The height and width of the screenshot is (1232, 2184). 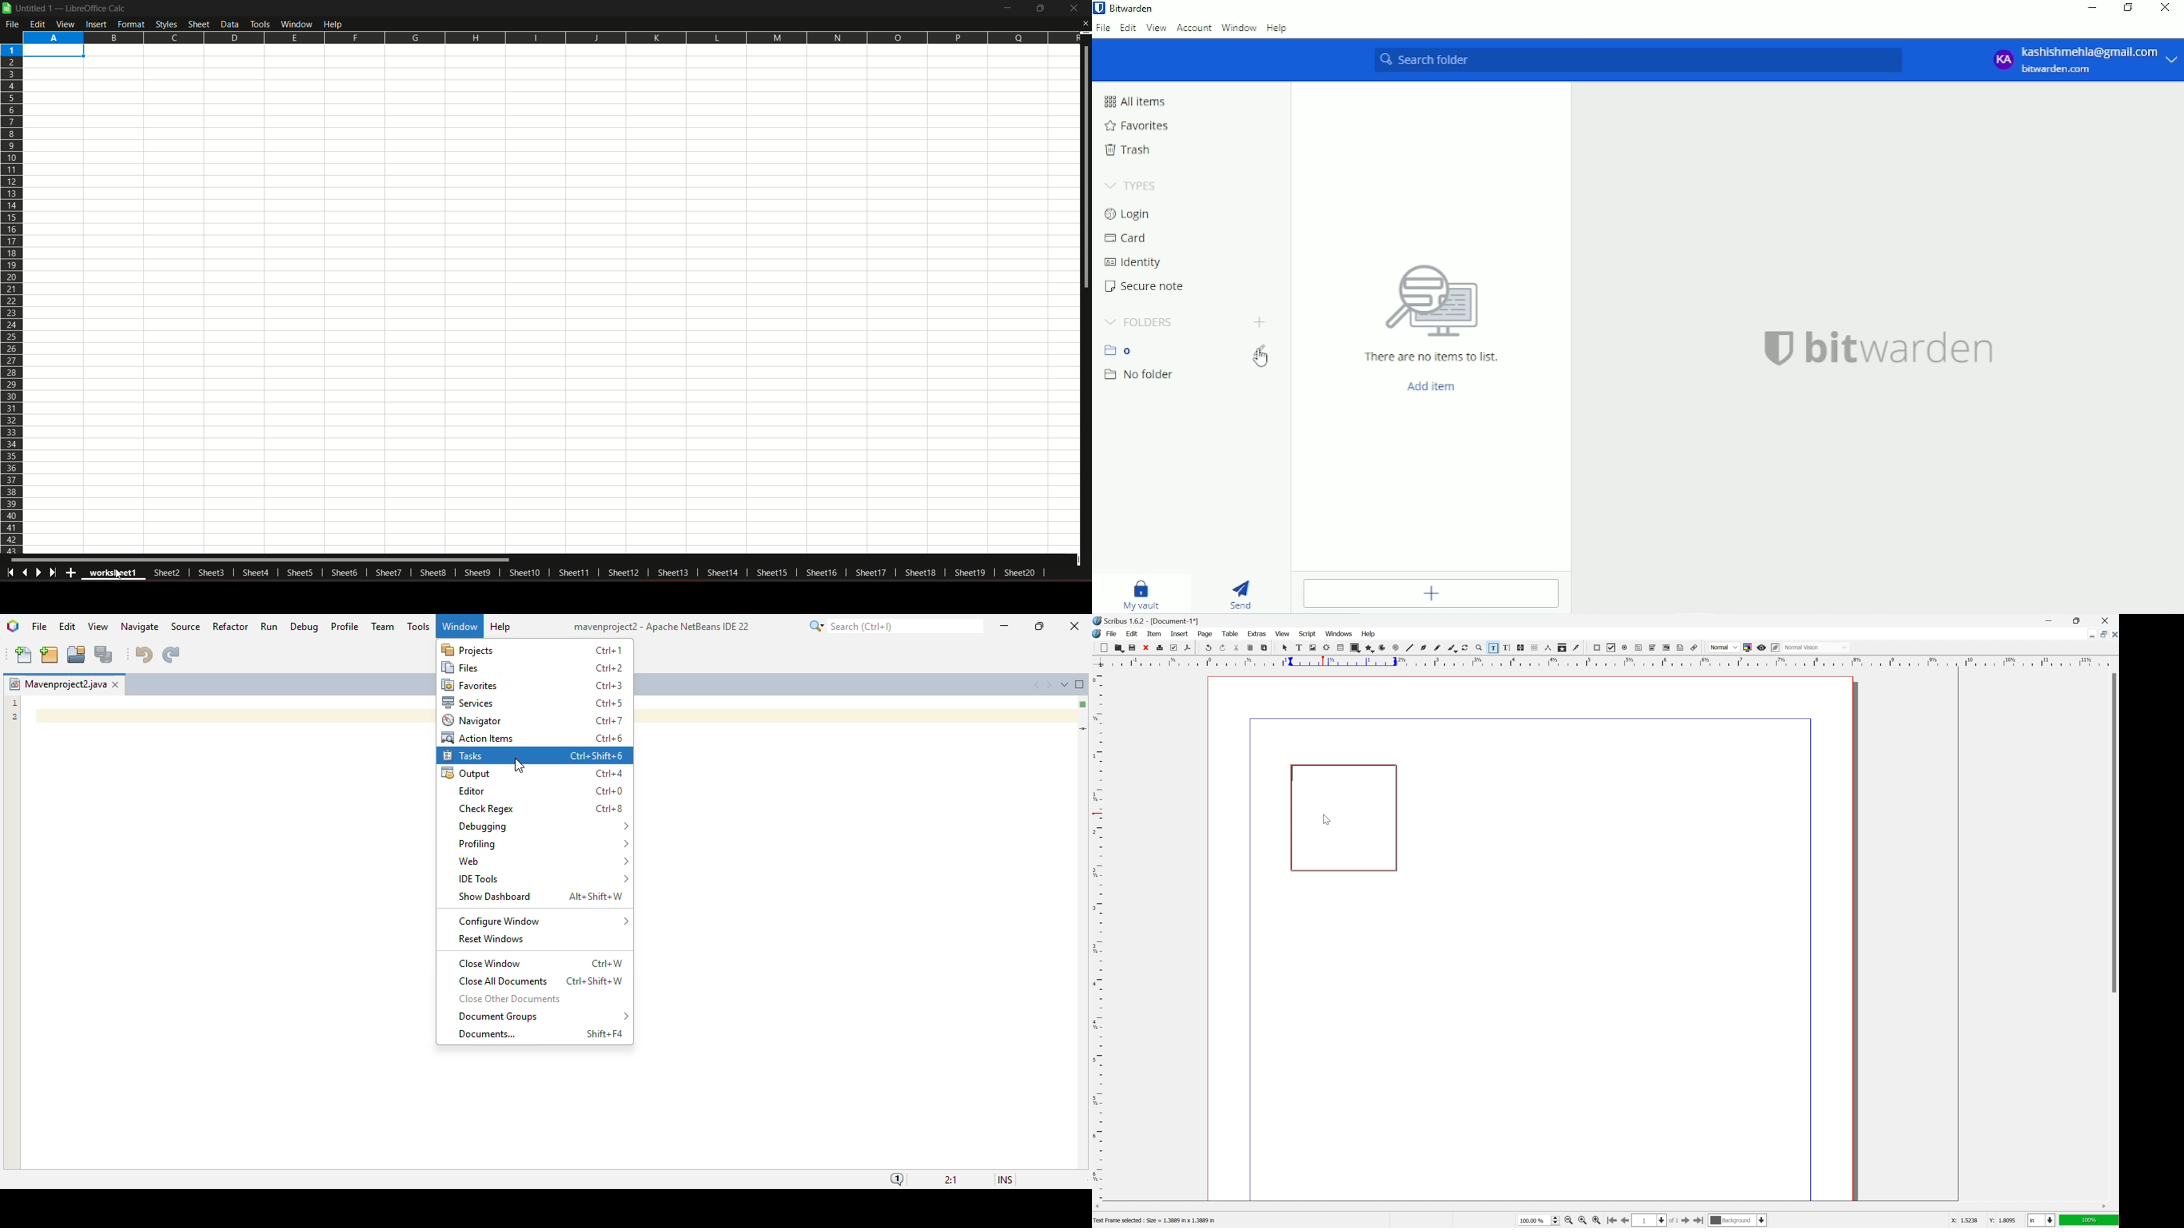 I want to click on sheet14, so click(x=722, y=574).